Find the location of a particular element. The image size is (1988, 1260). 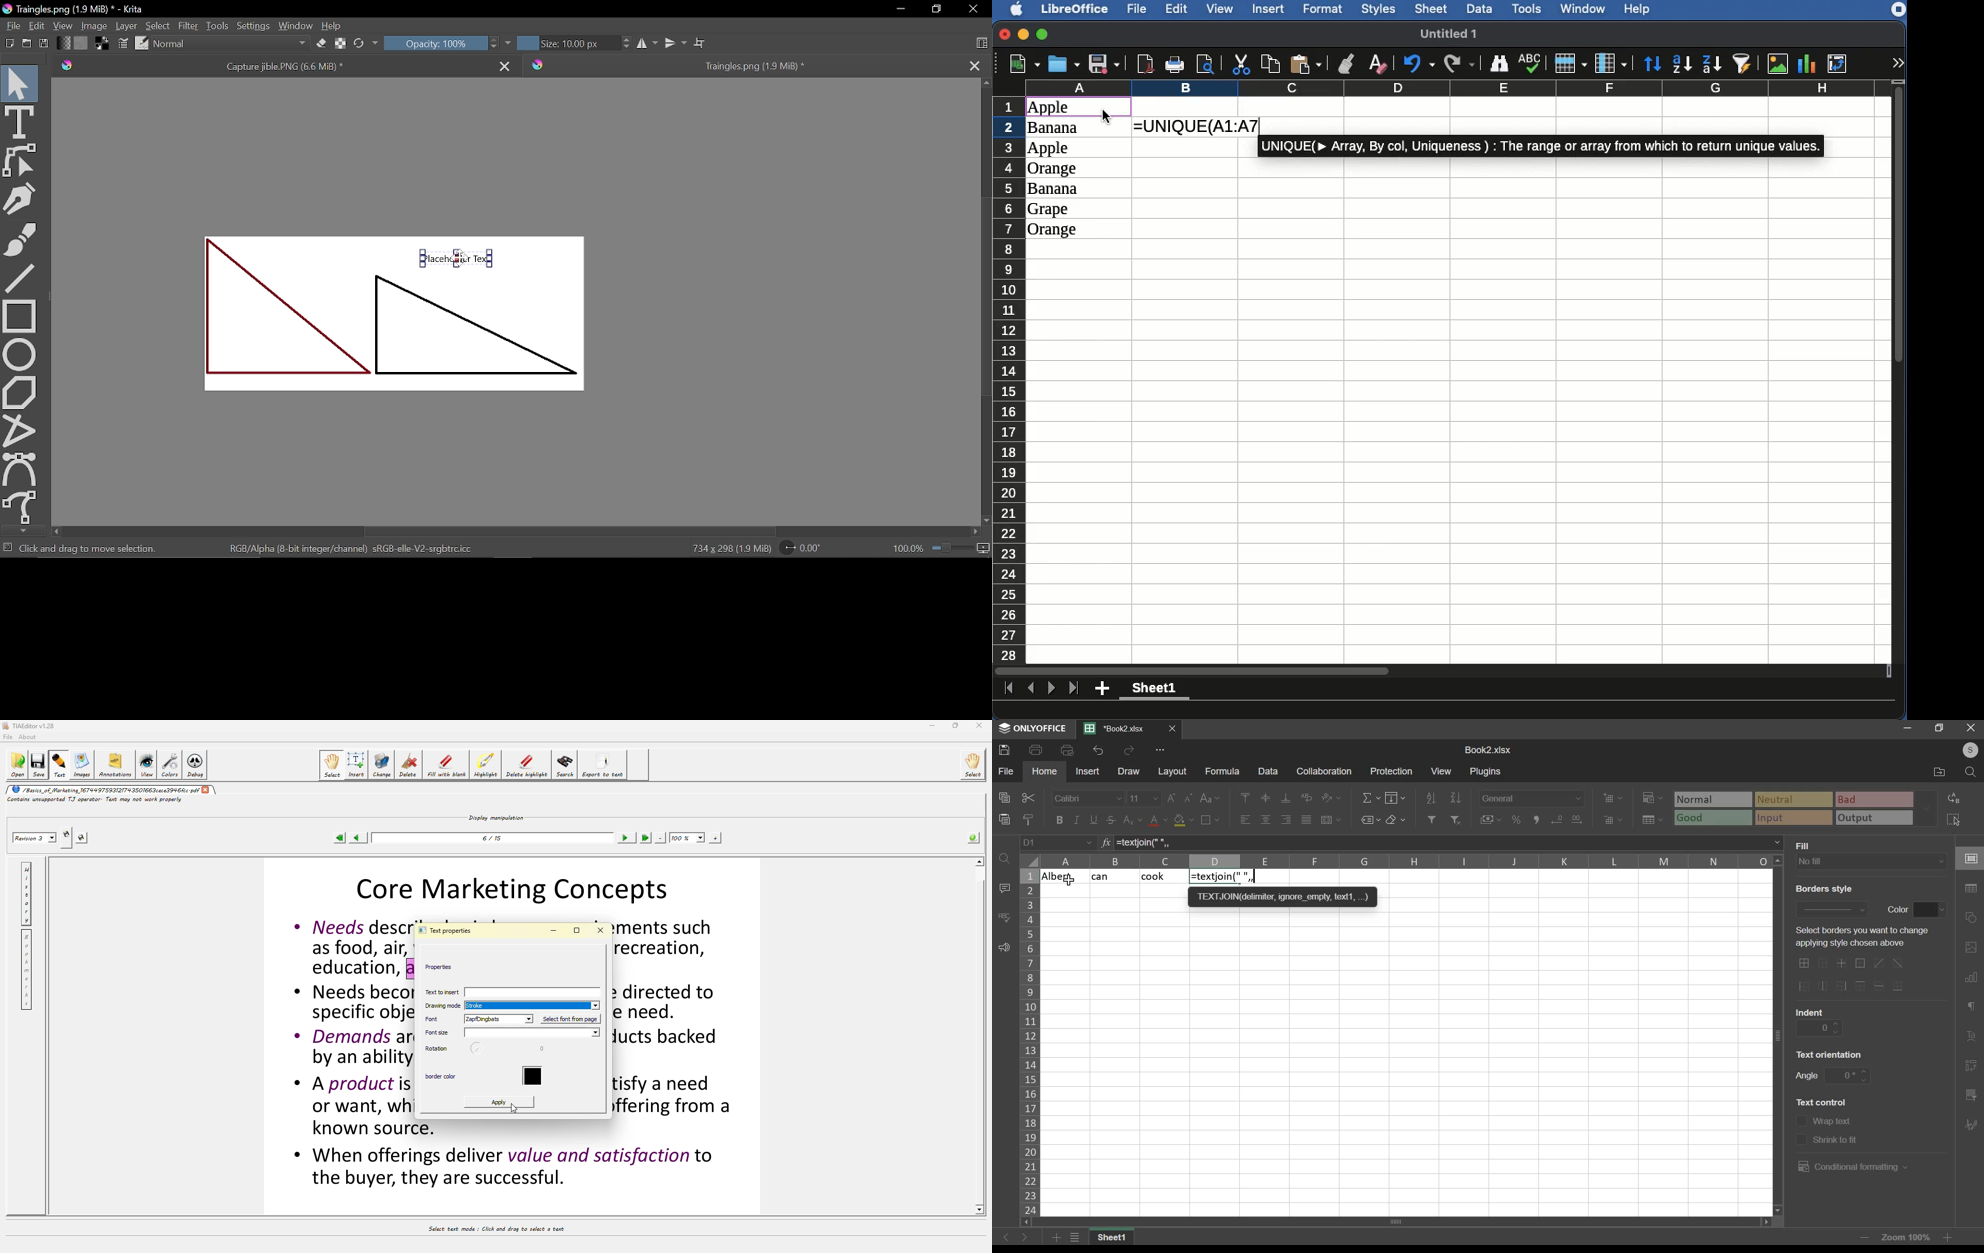

Column is located at coordinates (1611, 63).